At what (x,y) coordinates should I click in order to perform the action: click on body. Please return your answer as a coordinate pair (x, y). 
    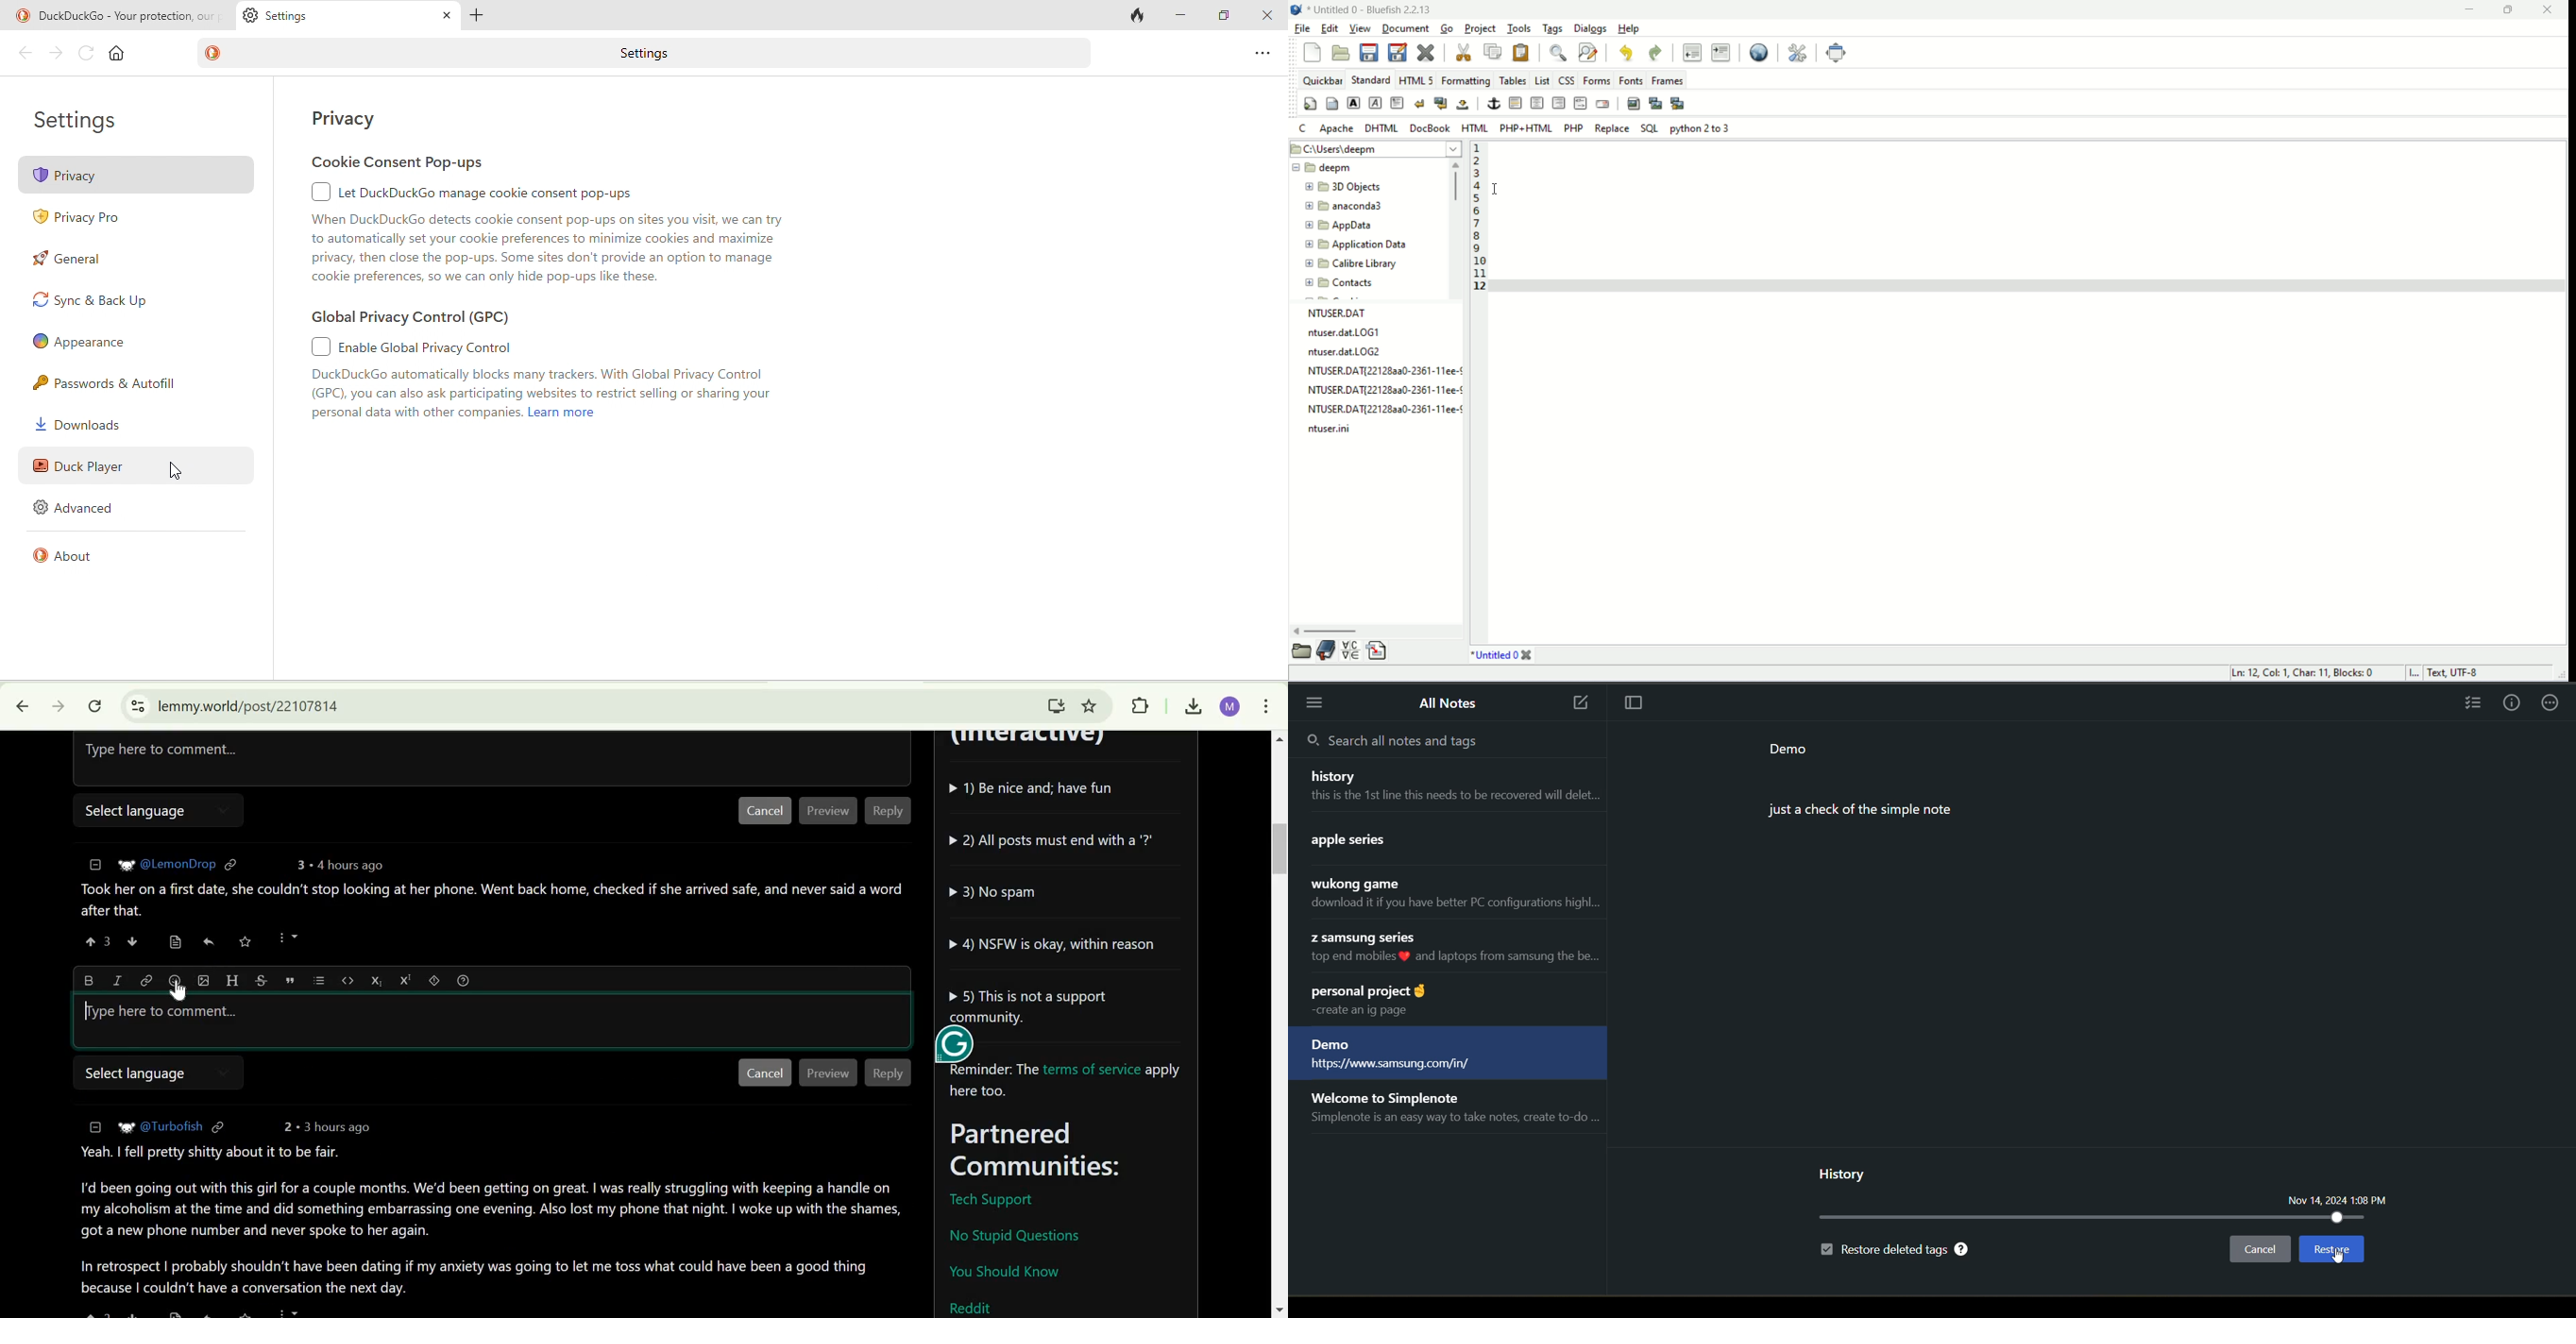
    Looking at the image, I should click on (1331, 104).